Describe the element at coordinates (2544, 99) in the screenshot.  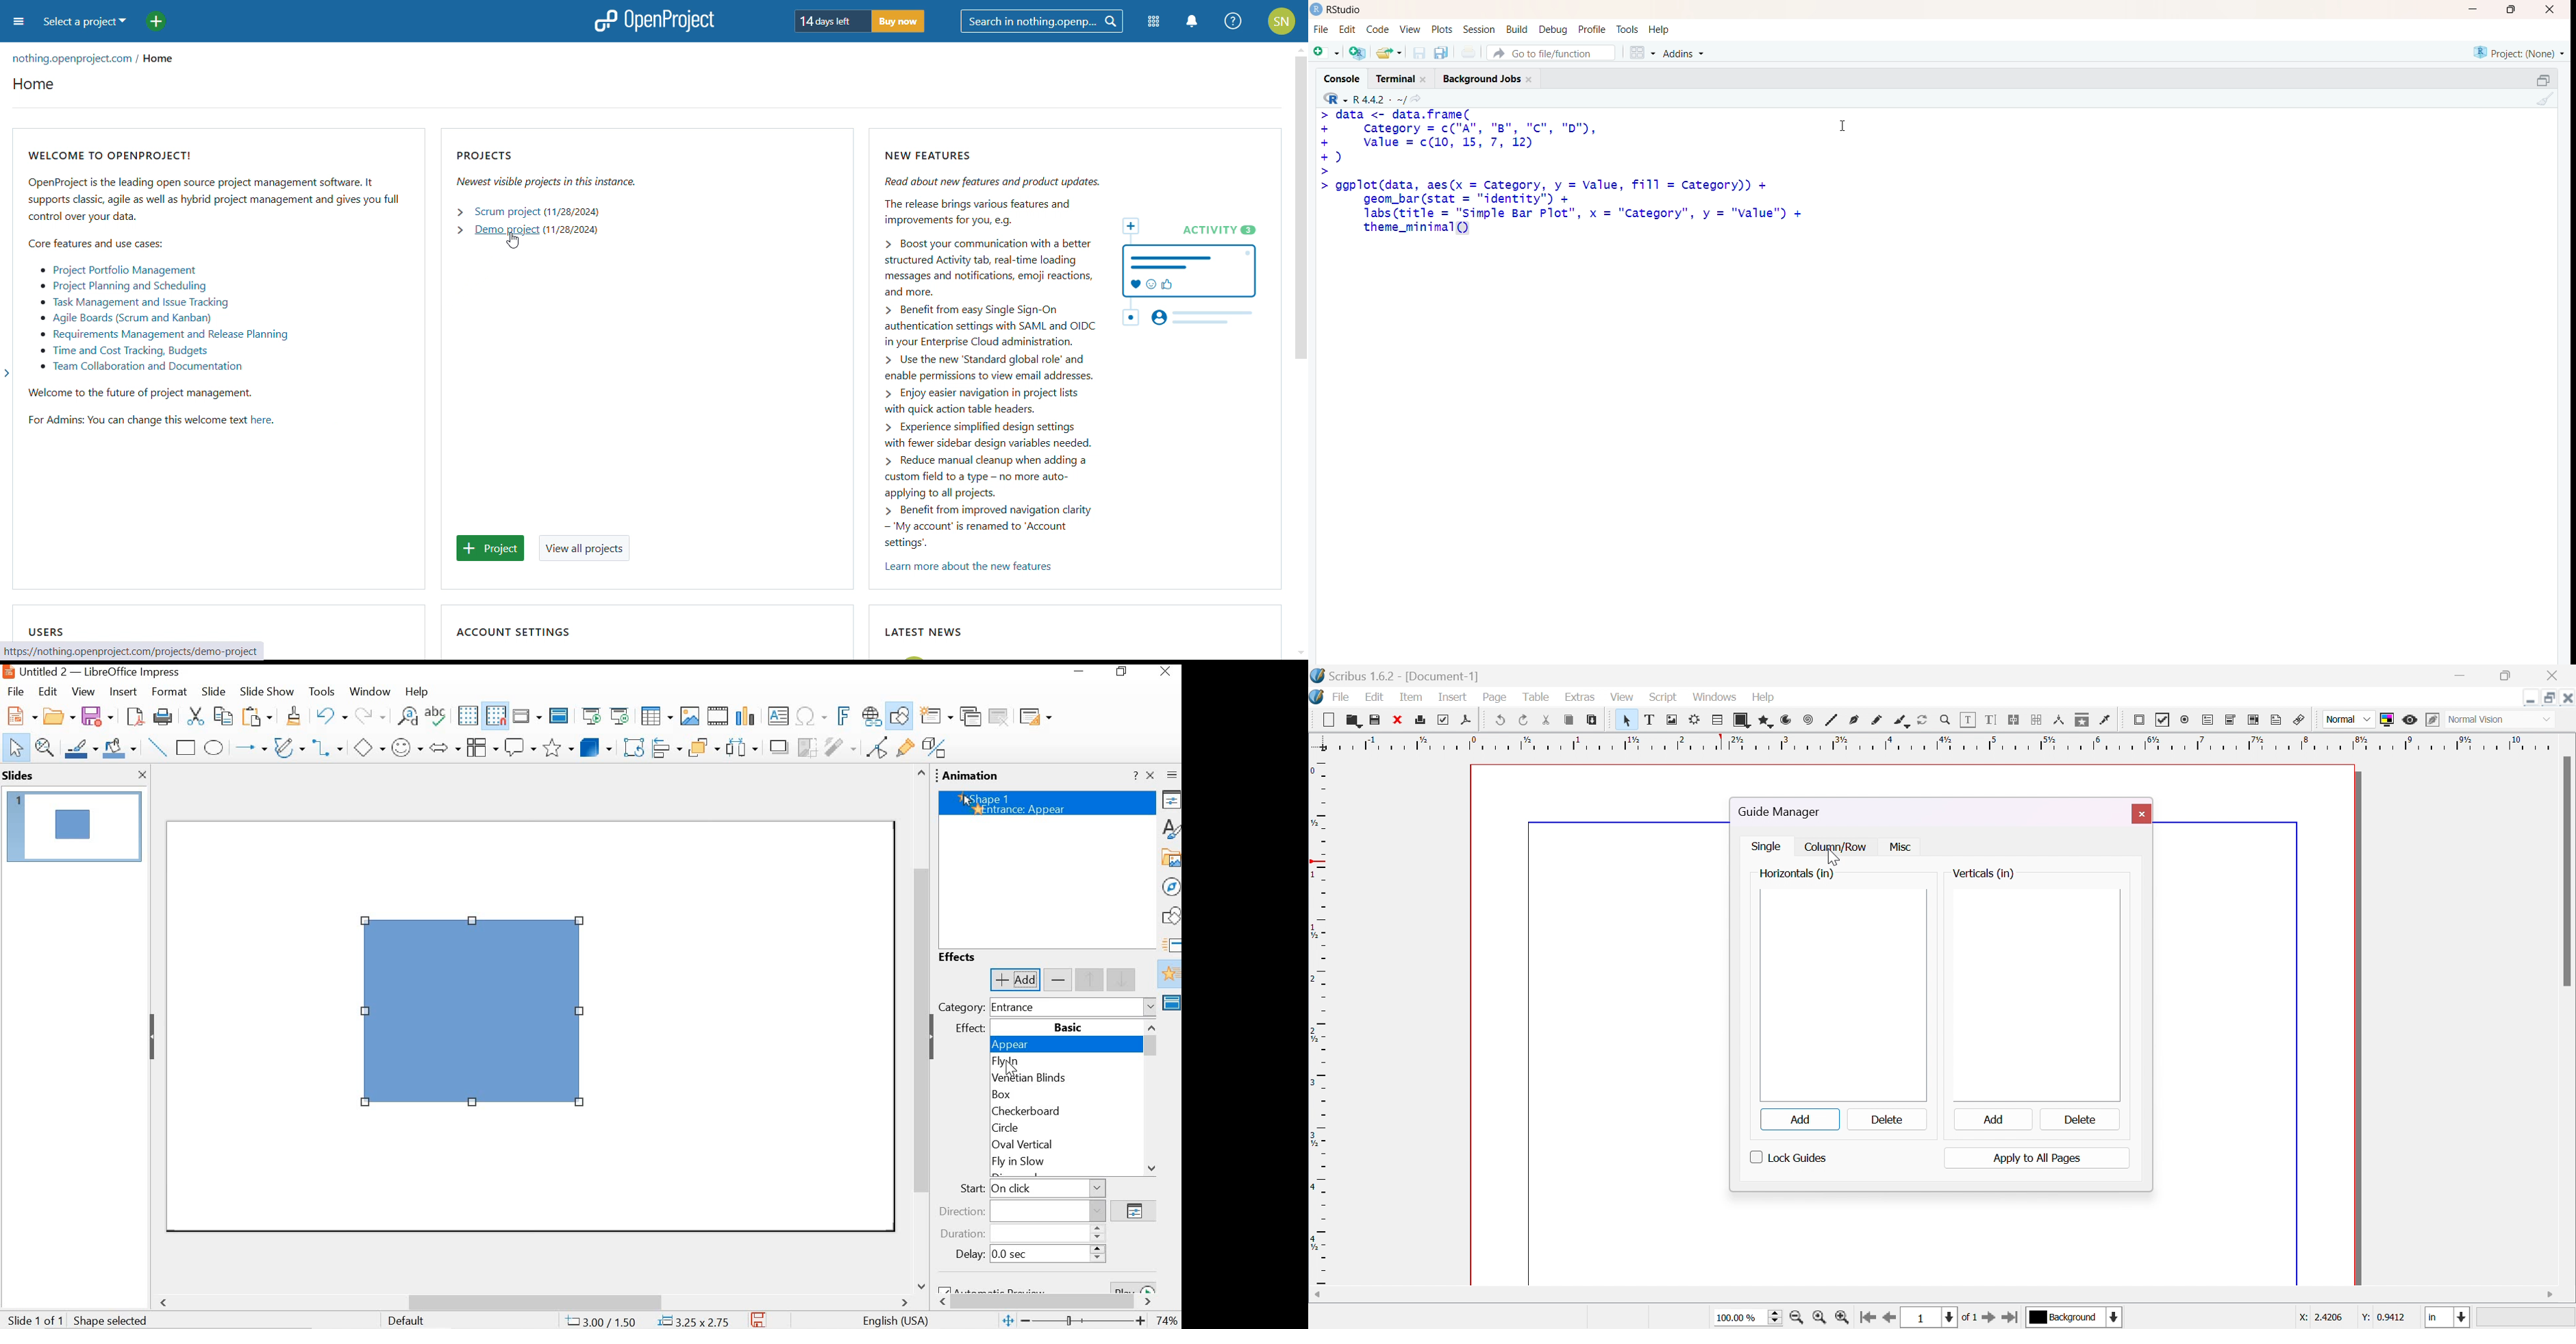
I see `clear console` at that location.